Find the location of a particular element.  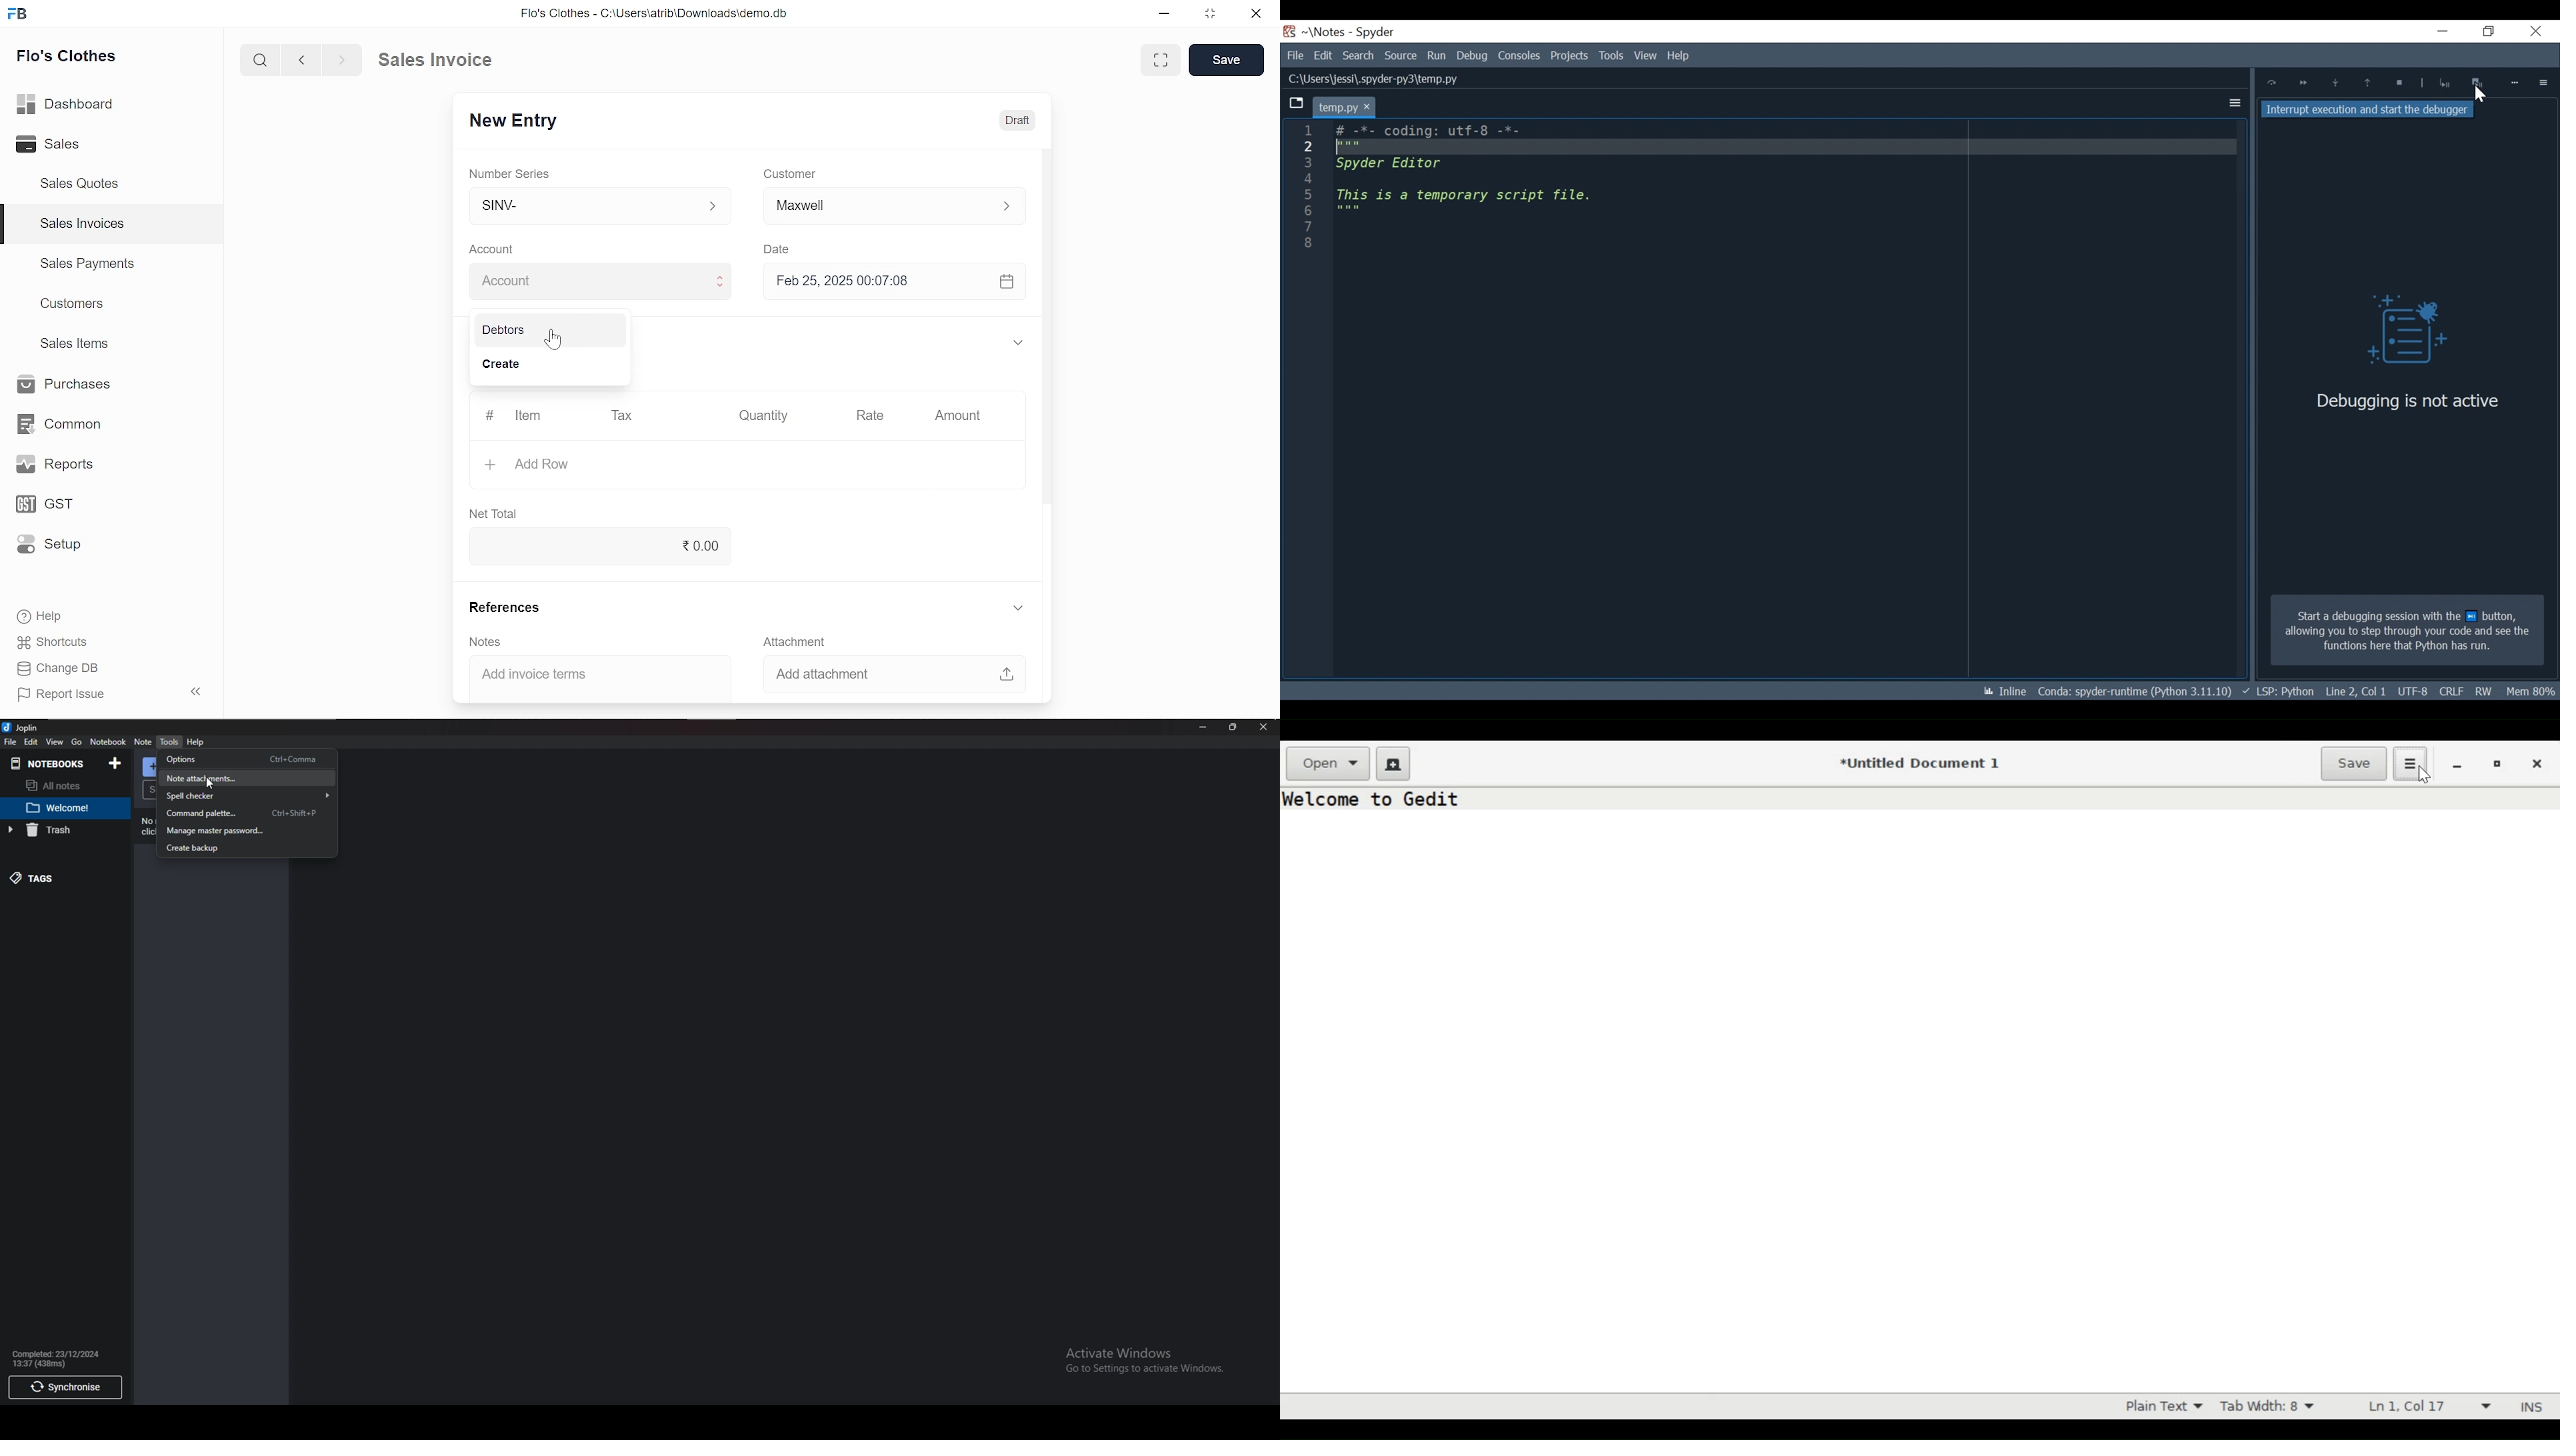

Common is located at coordinates (62, 424).